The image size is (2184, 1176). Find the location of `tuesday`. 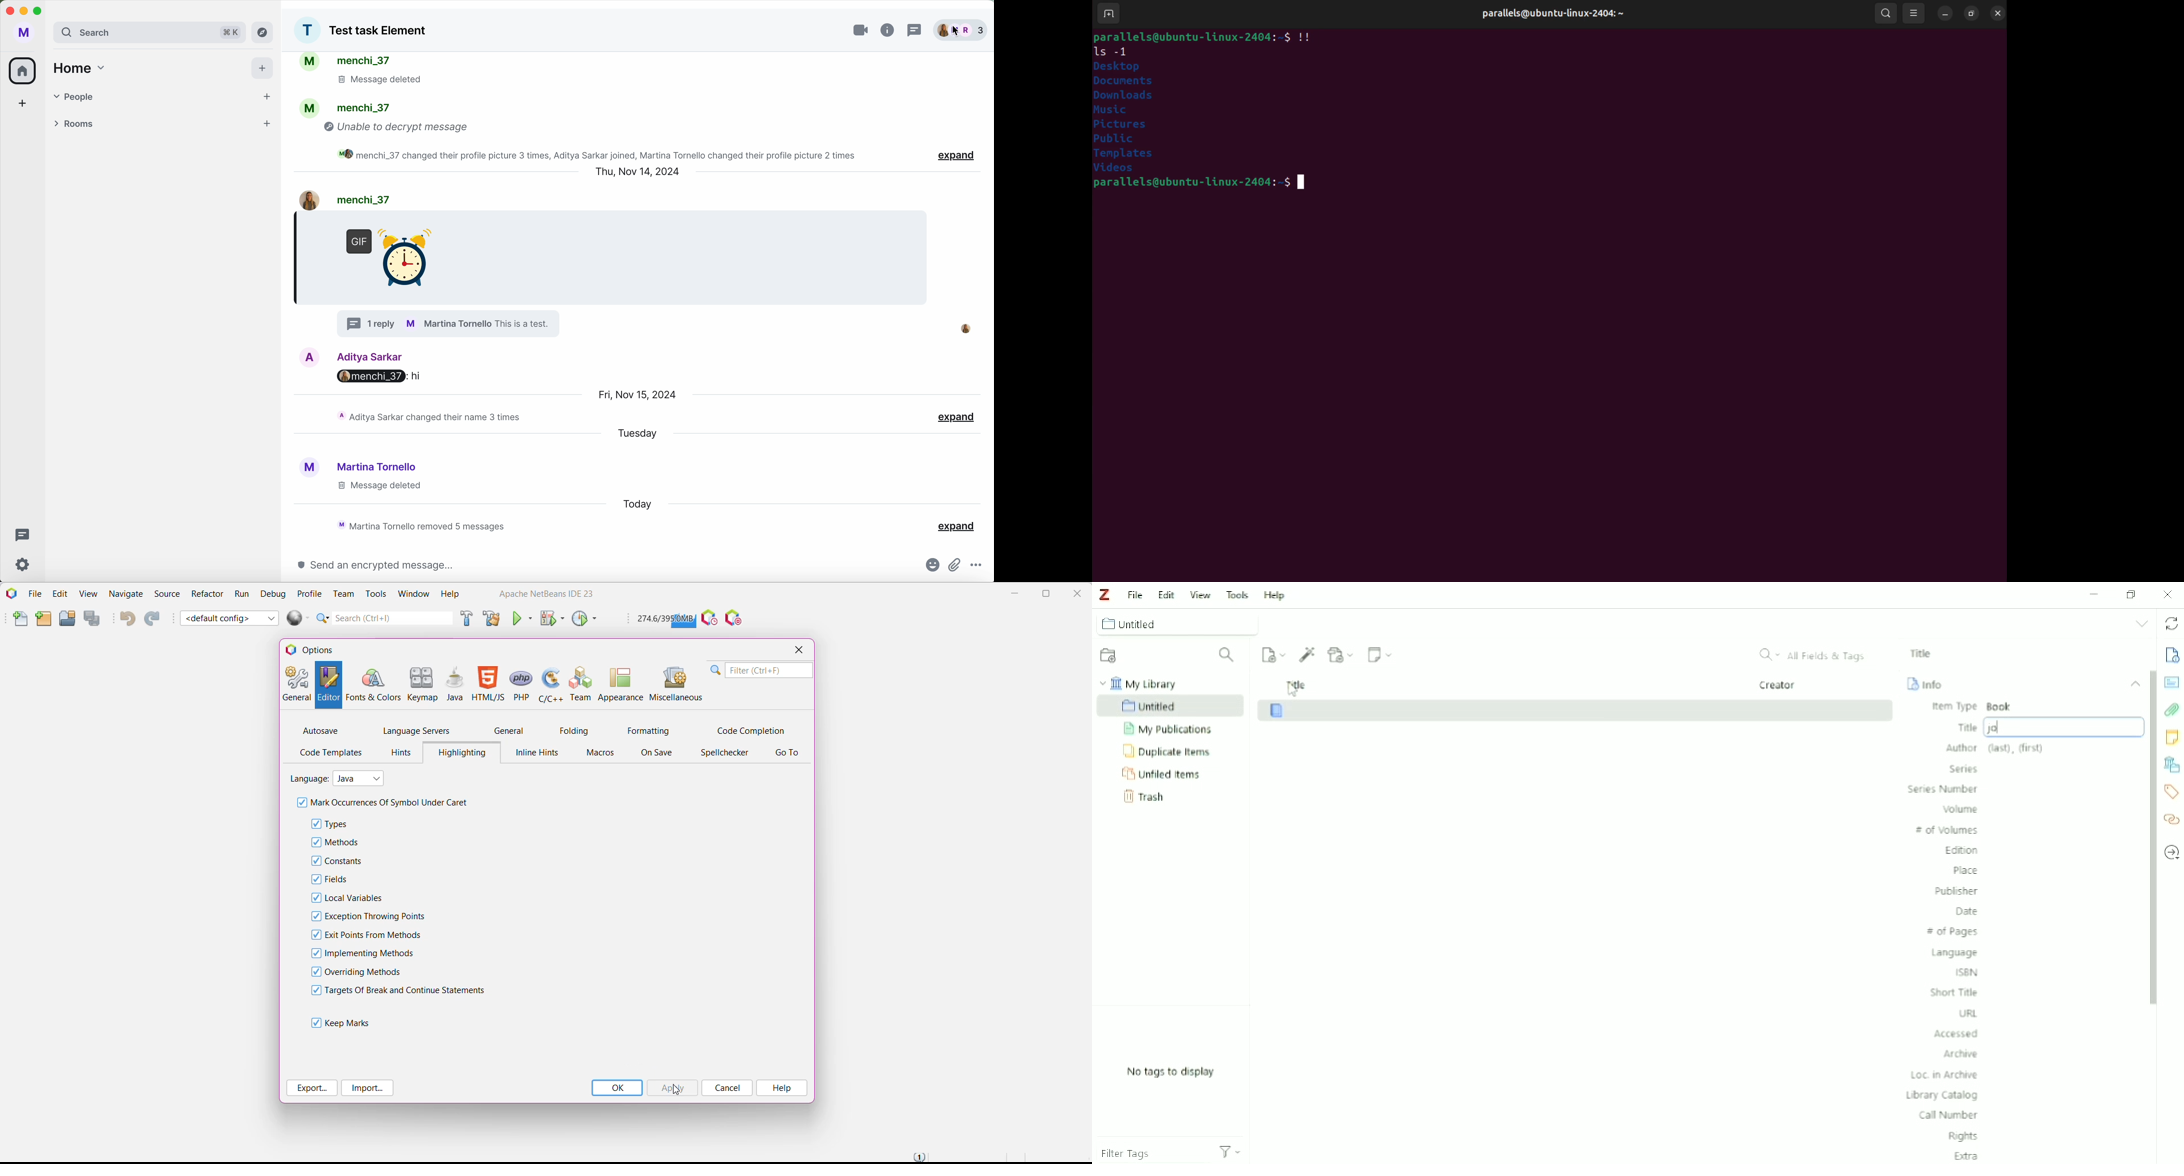

tuesday is located at coordinates (638, 433).